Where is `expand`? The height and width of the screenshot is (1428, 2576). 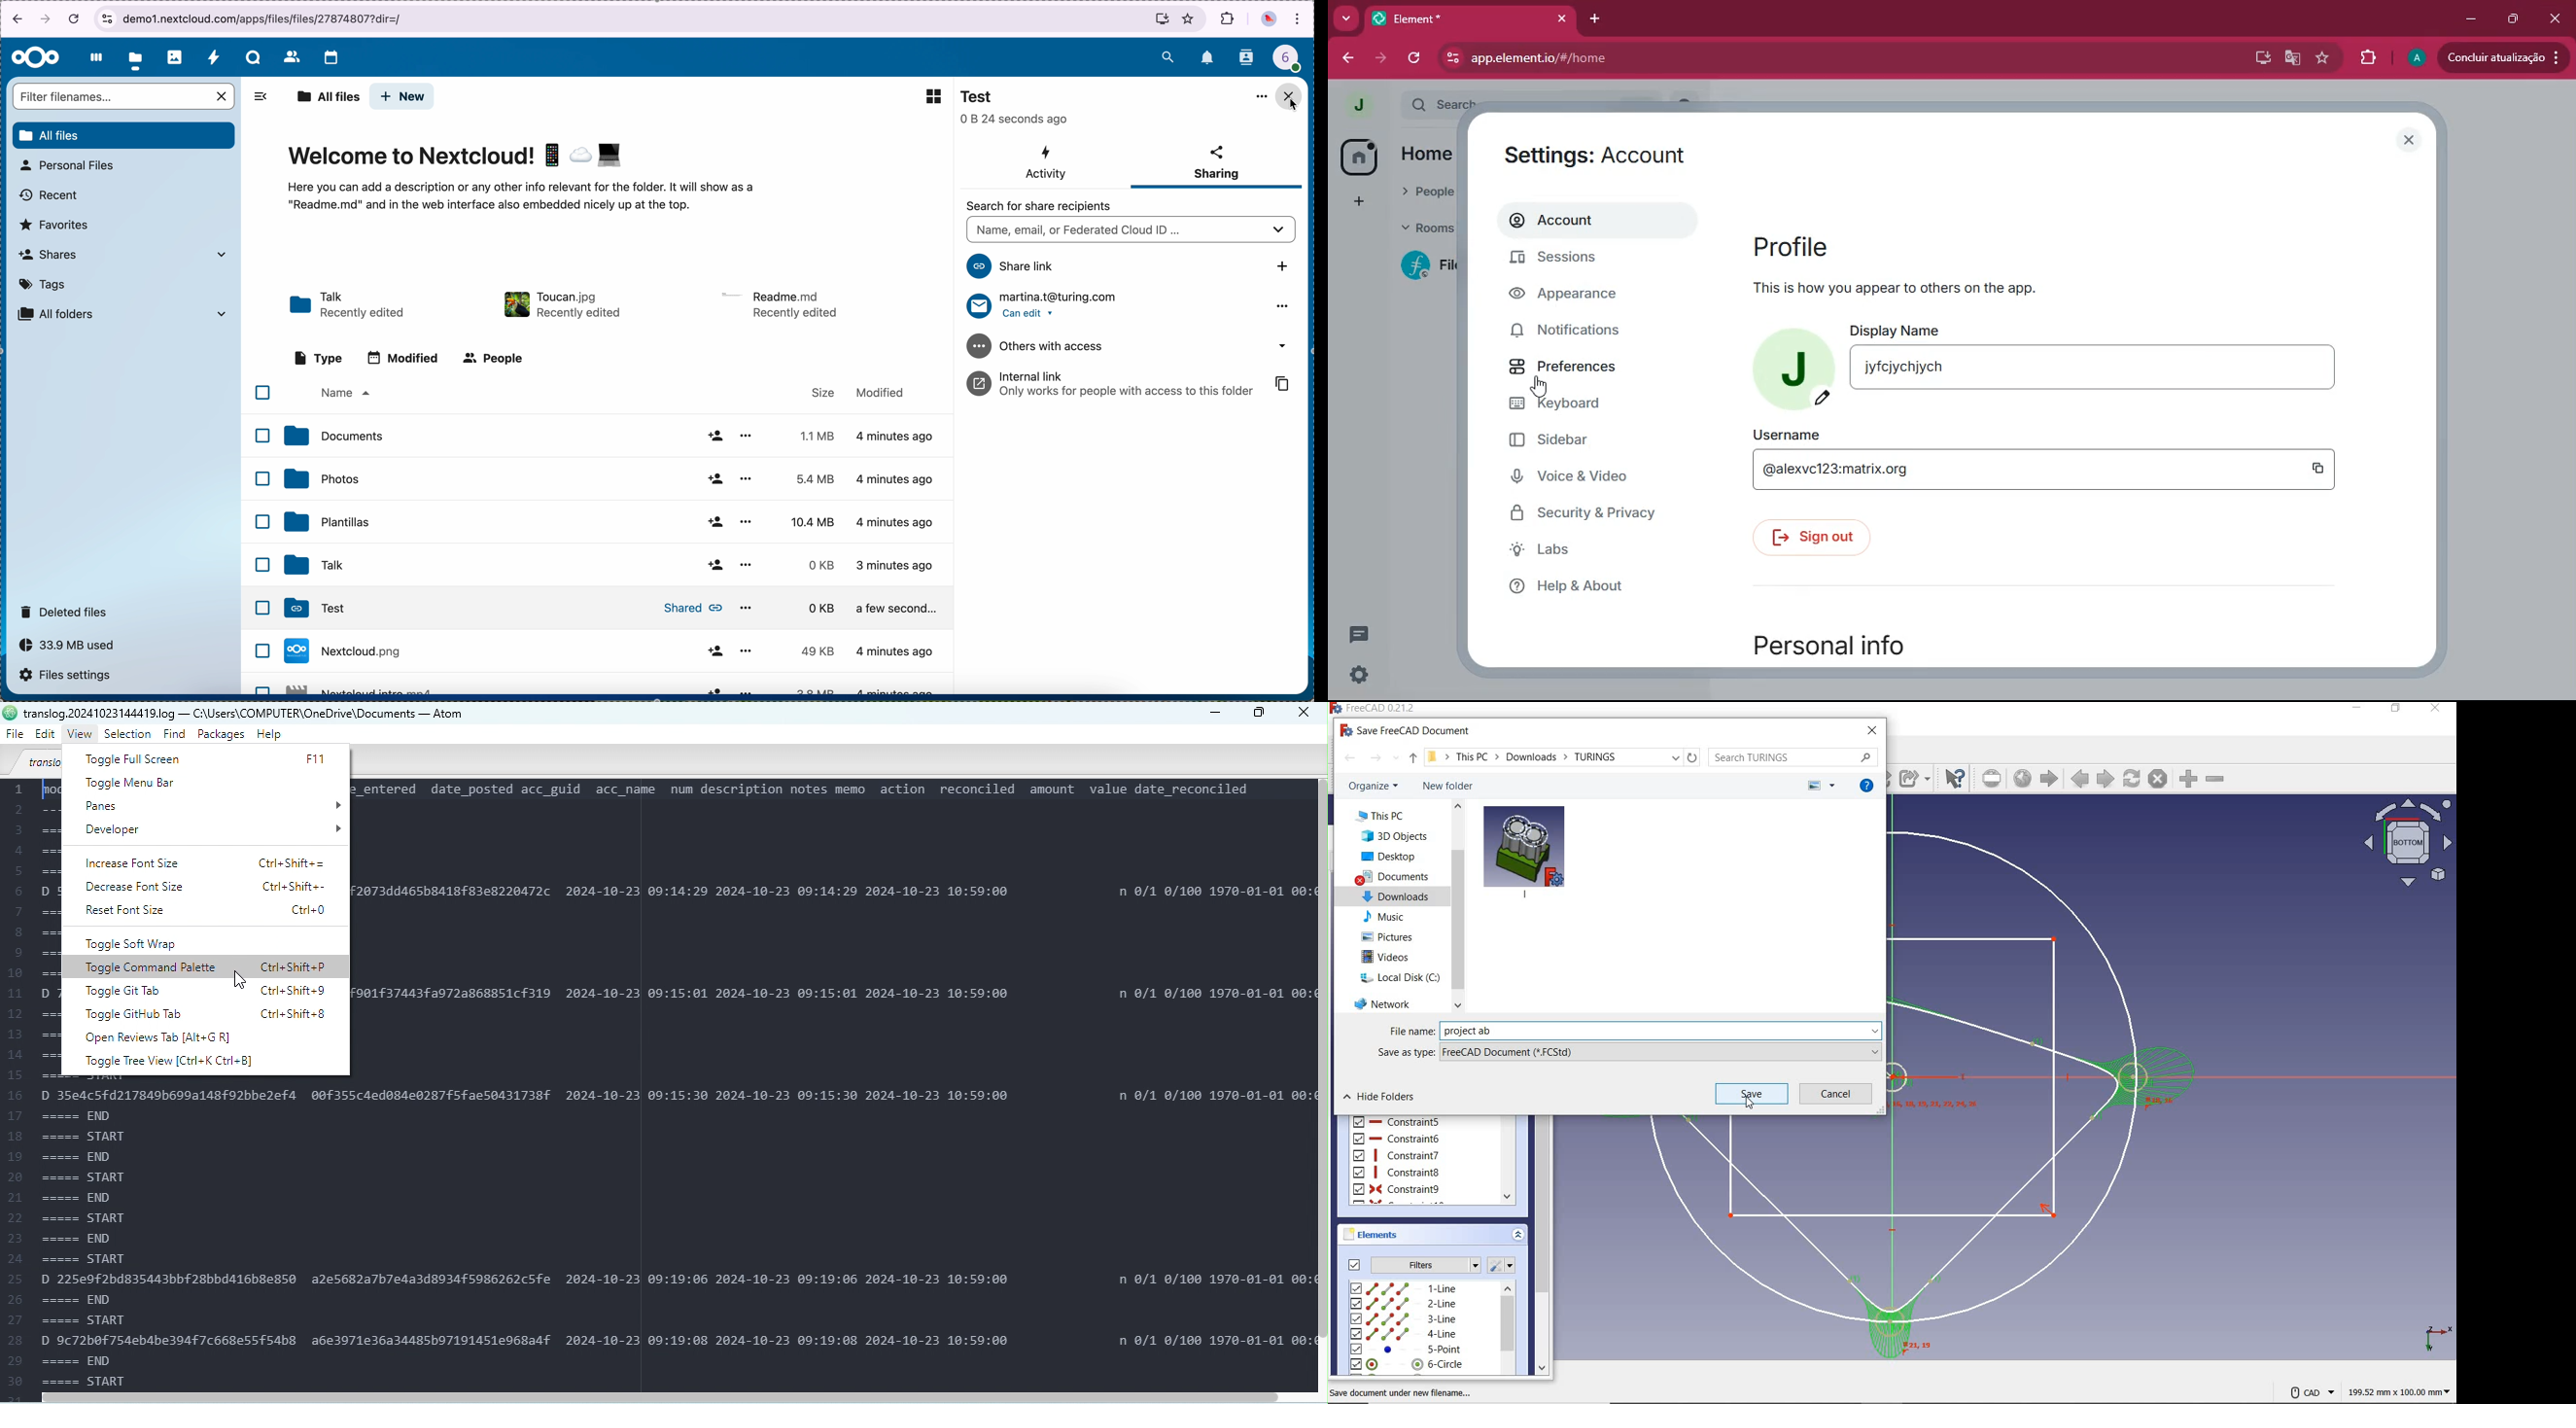 expand is located at coordinates (1517, 1236).